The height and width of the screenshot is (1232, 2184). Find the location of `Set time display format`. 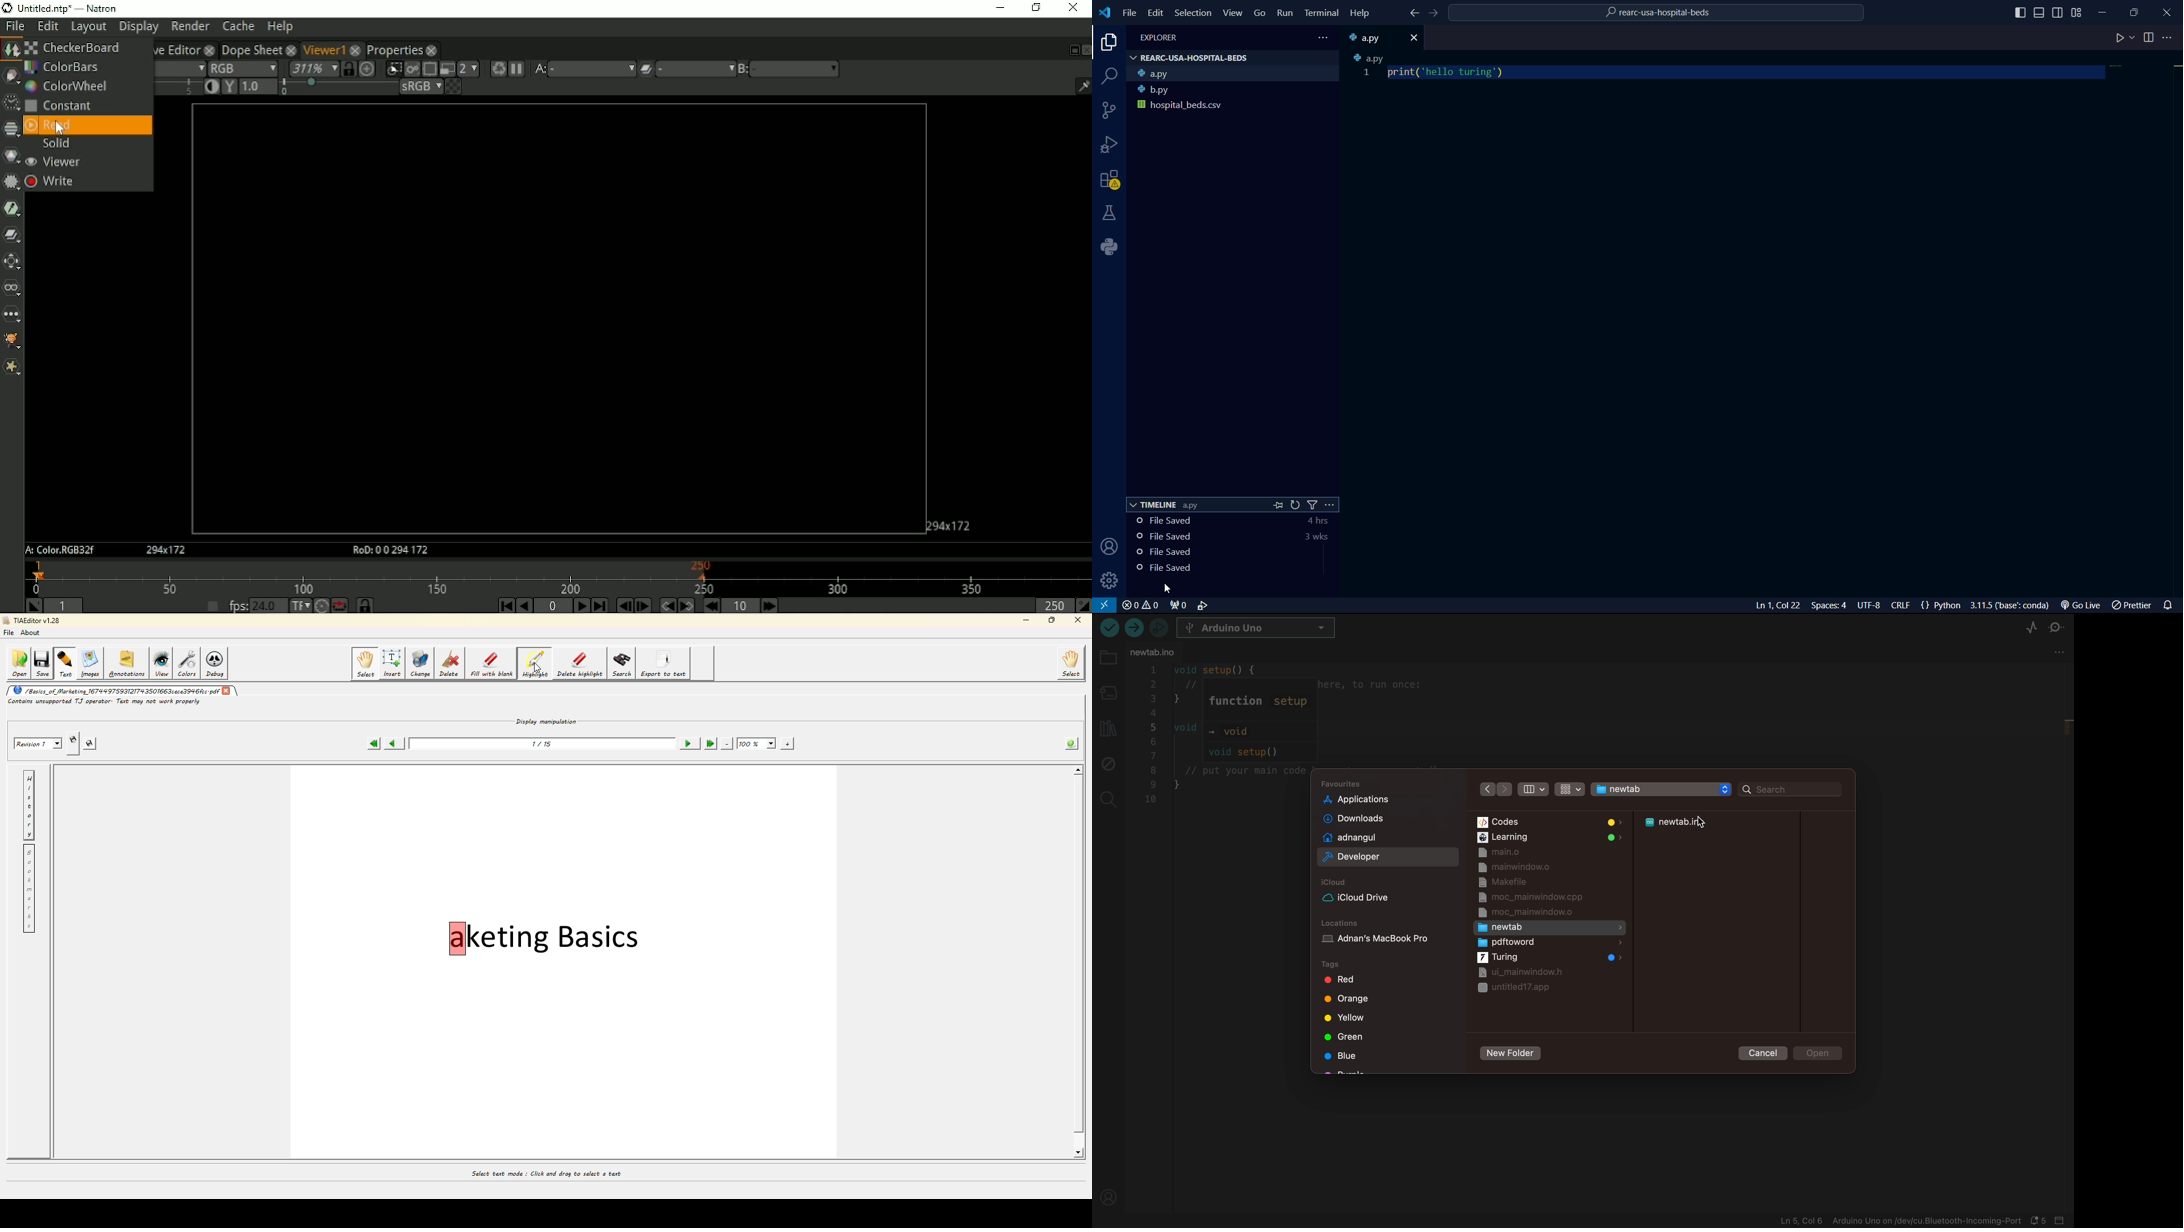

Set time display format is located at coordinates (299, 605).